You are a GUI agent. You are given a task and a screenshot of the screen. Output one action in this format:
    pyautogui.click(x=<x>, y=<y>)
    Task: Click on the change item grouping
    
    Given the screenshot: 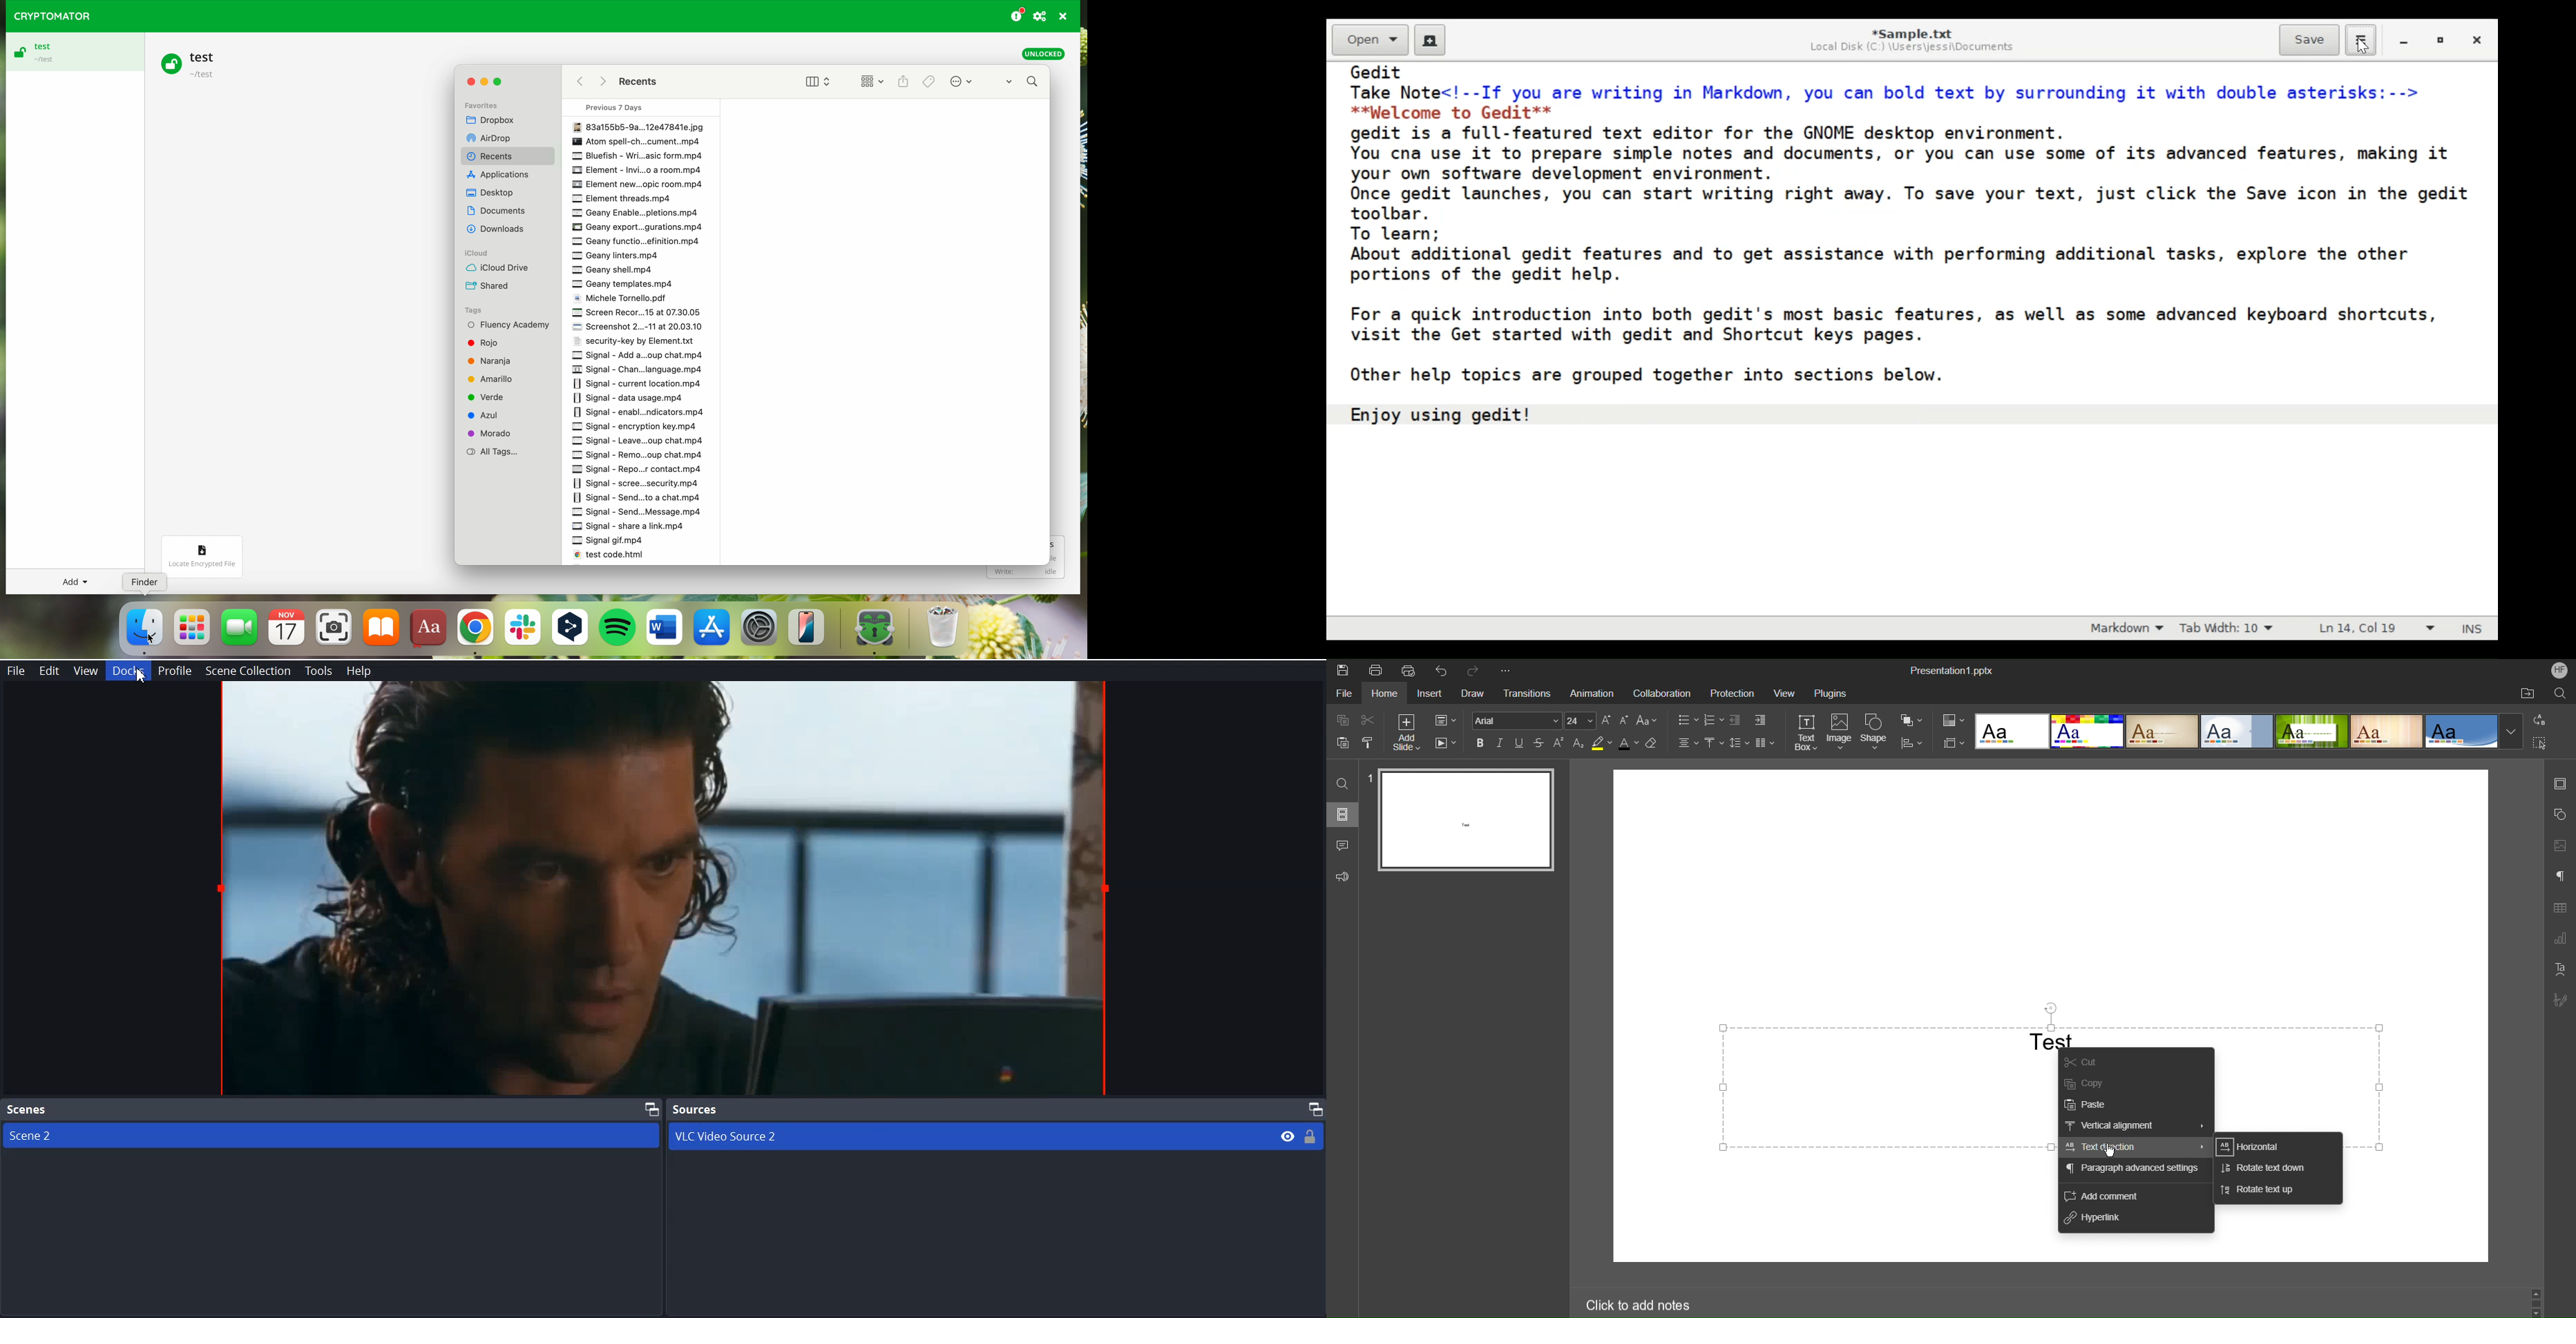 What is the action you would take?
    pyautogui.click(x=870, y=78)
    